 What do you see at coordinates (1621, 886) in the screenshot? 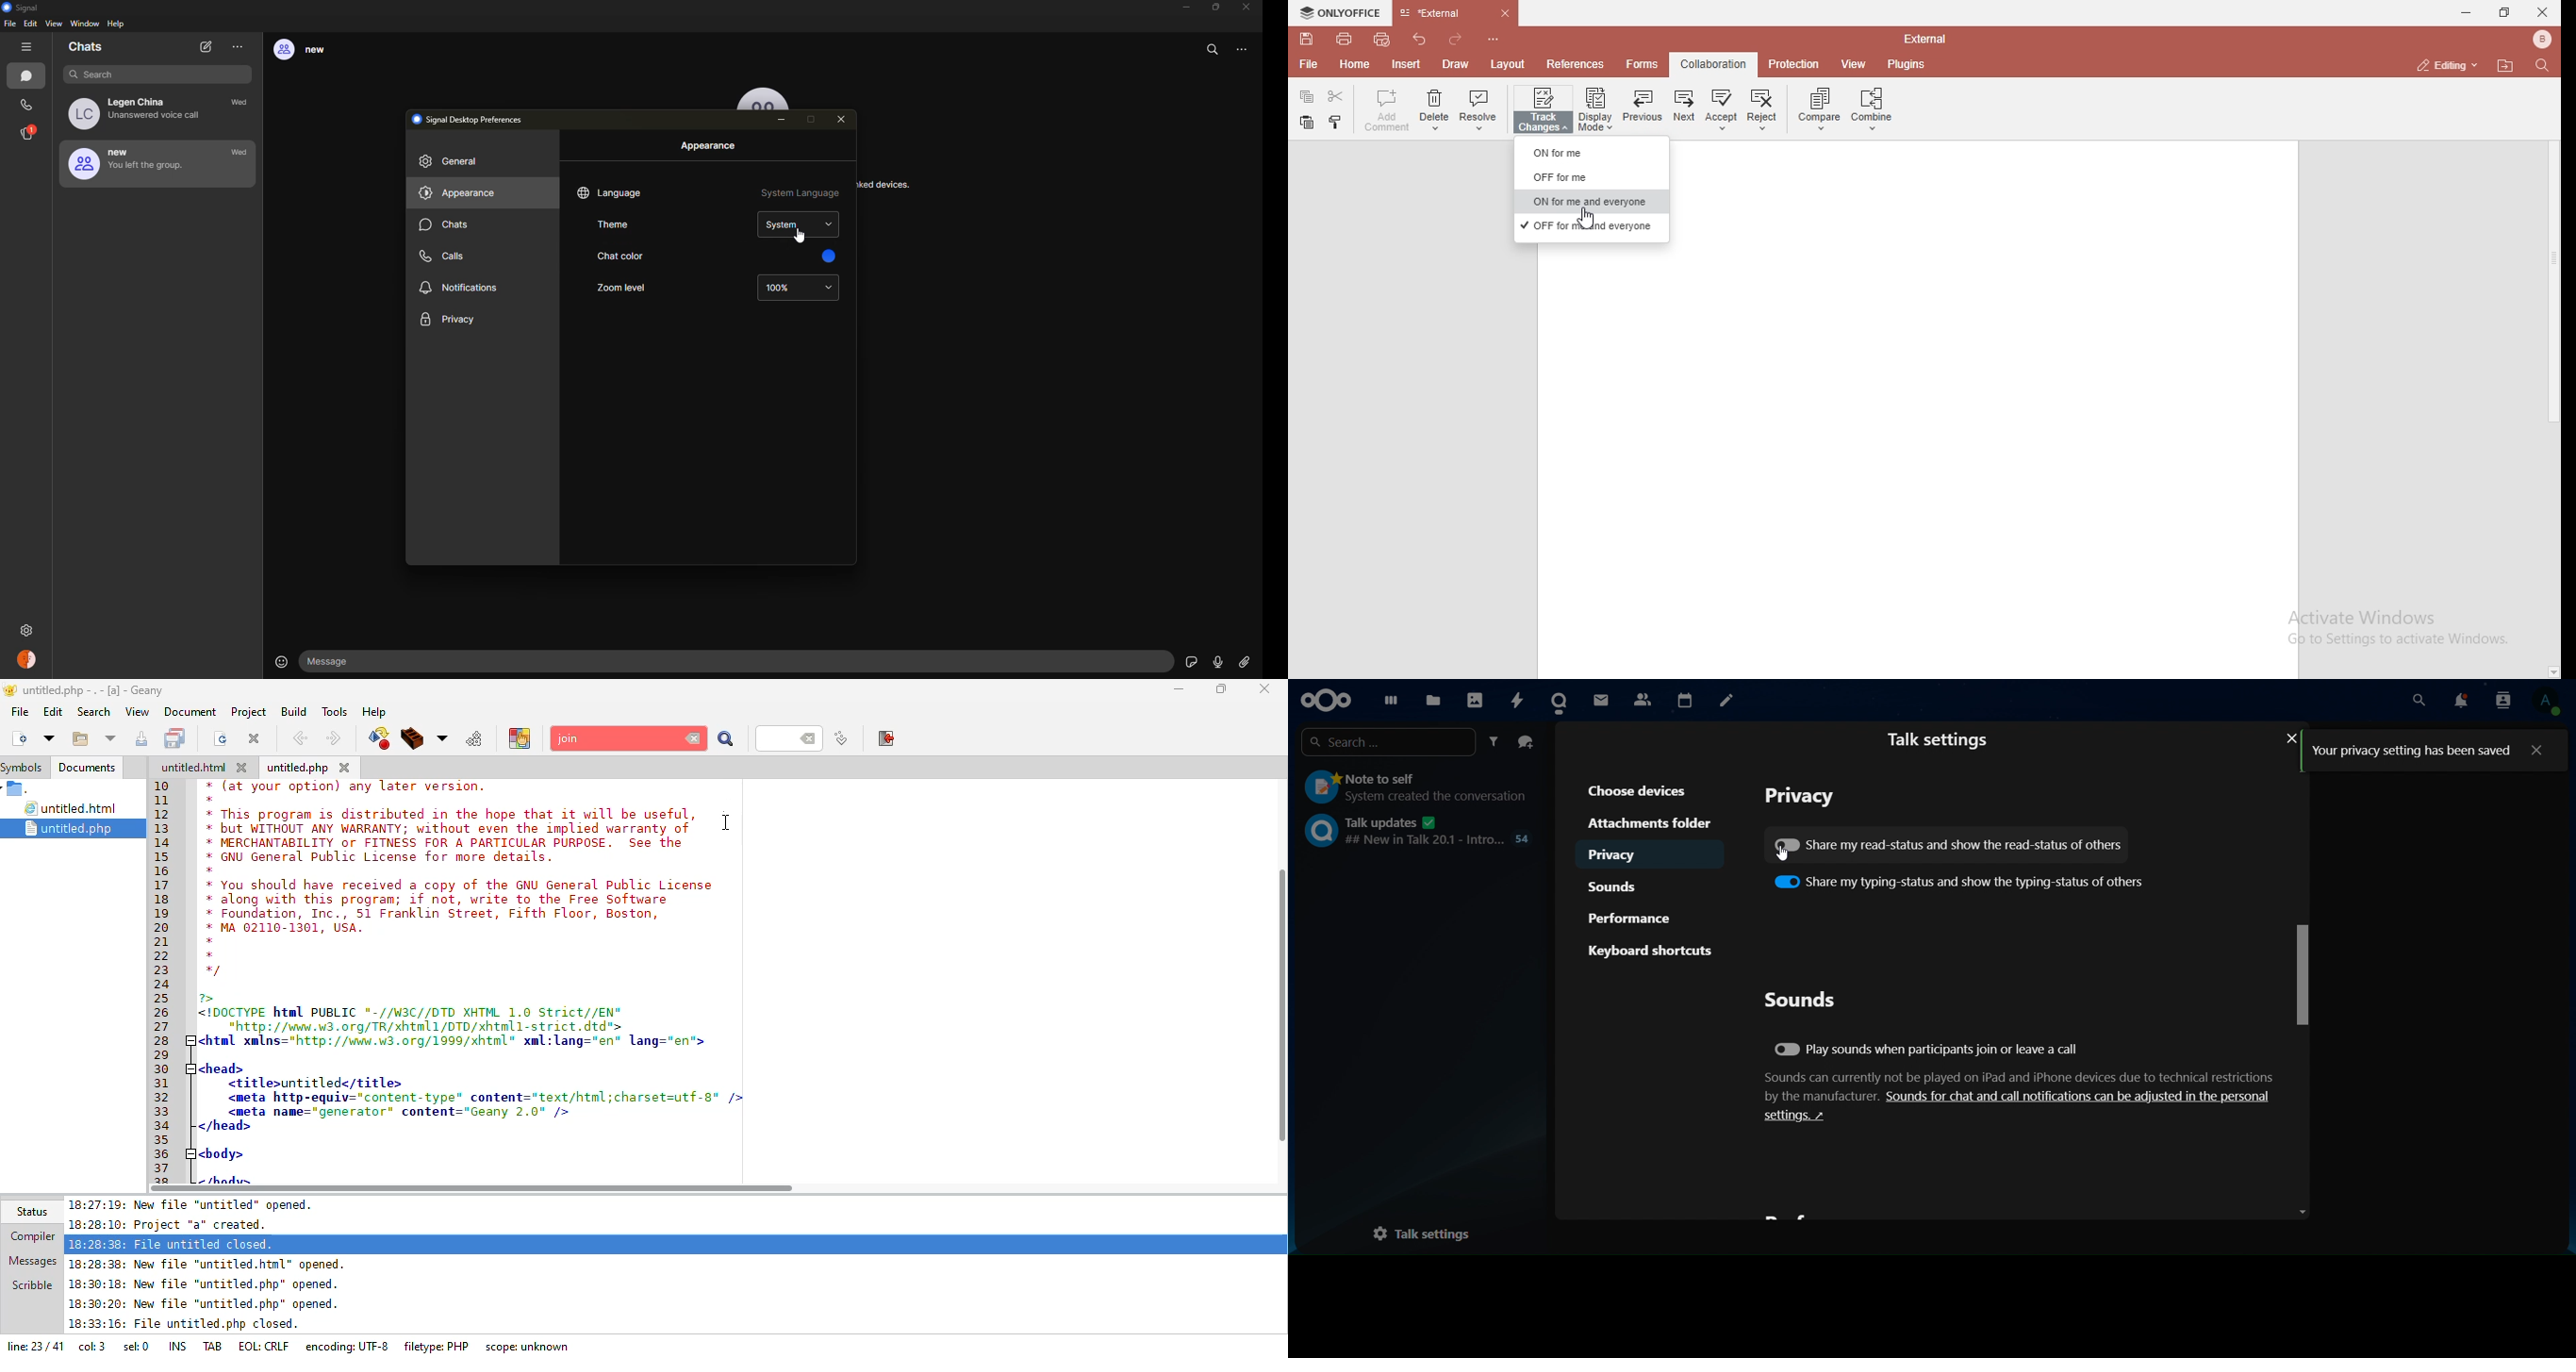
I see `sounds` at bounding box center [1621, 886].